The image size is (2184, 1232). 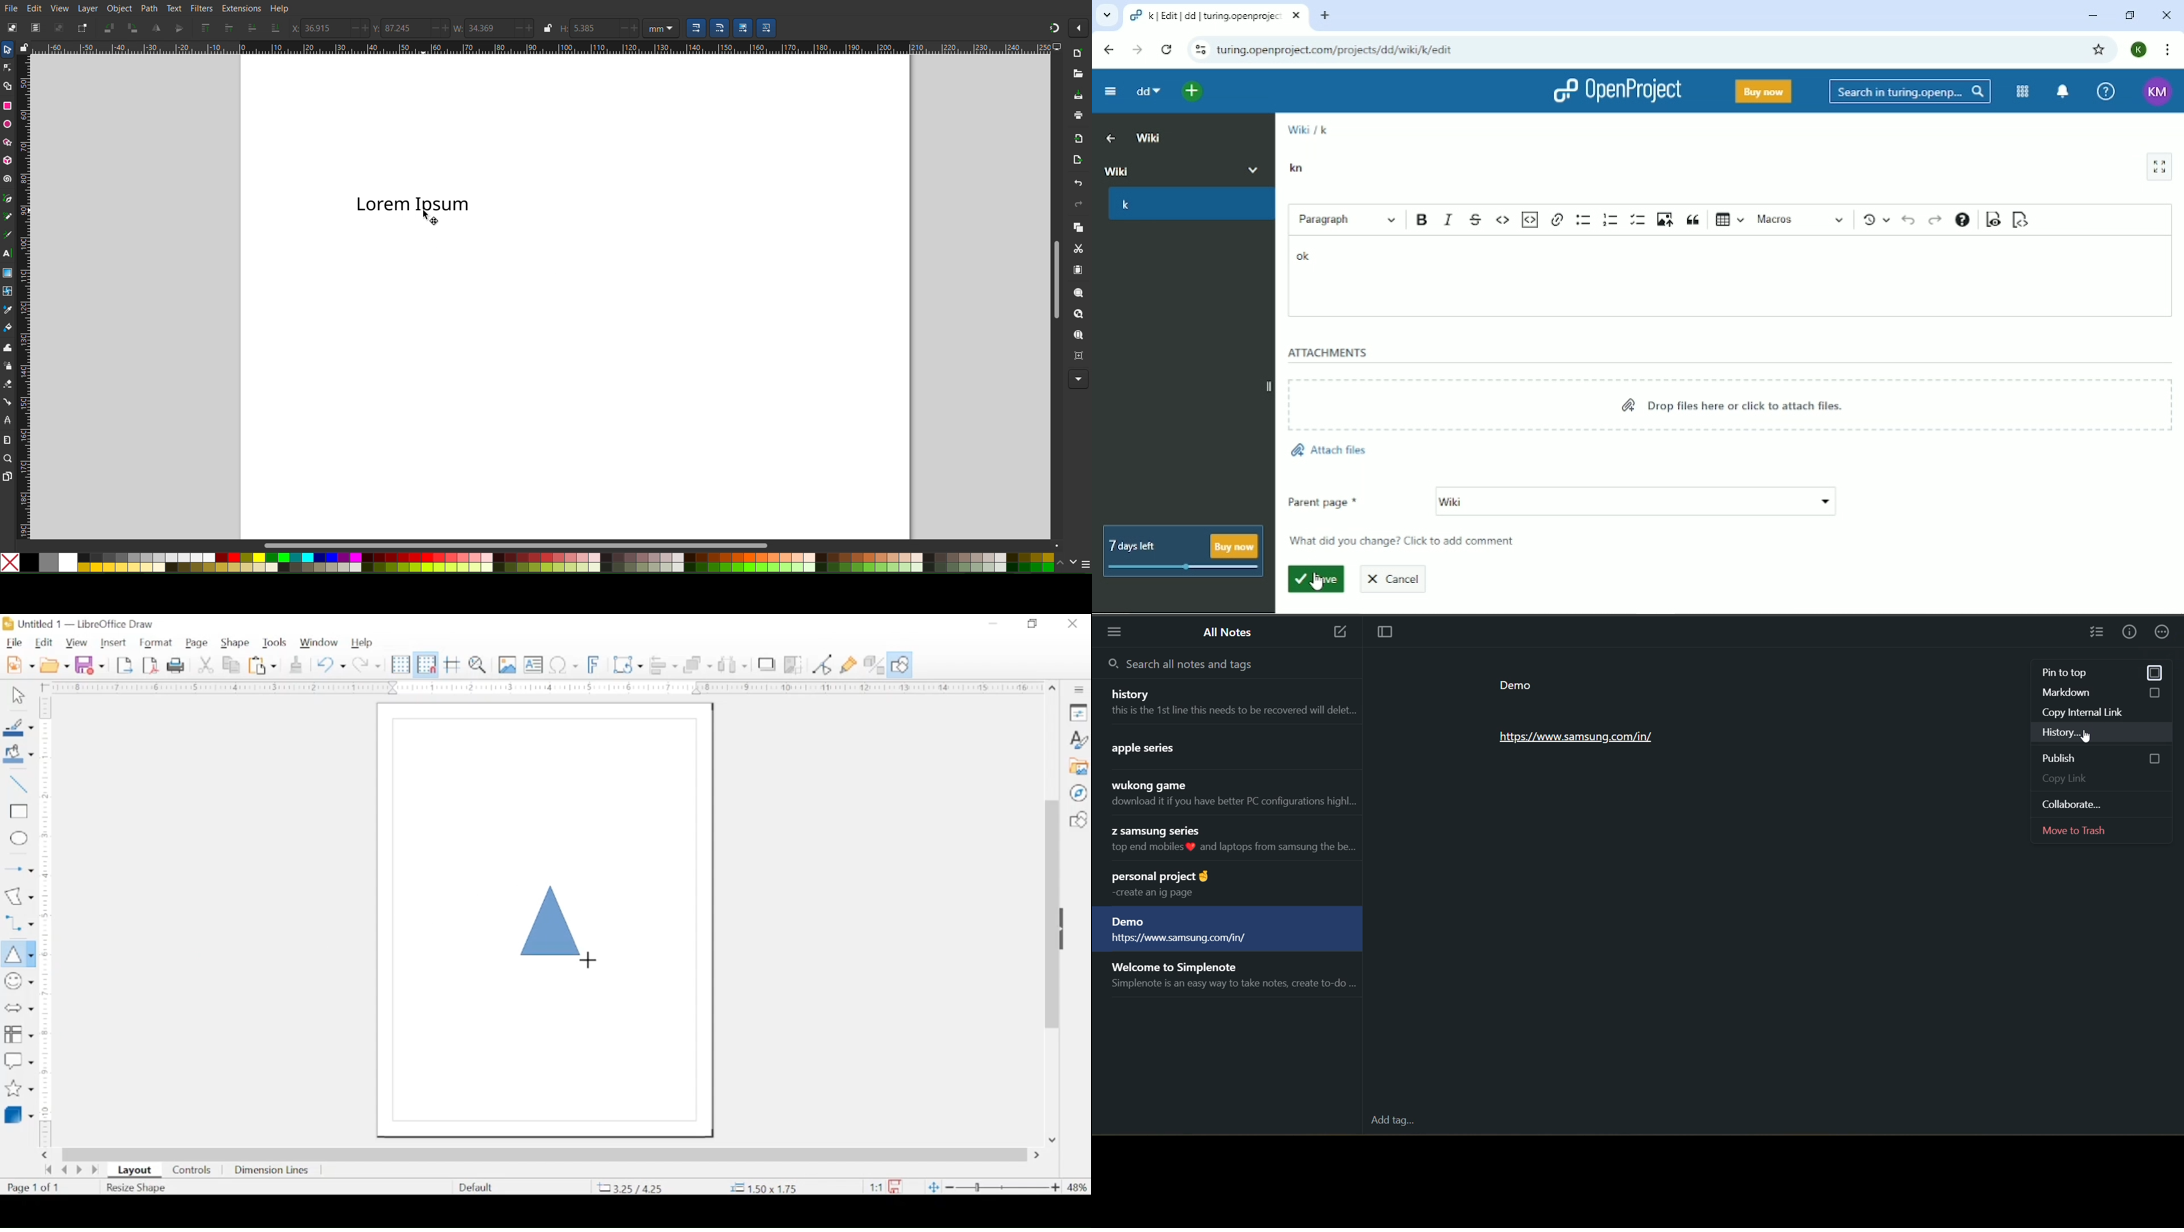 I want to click on cursor, so click(x=2085, y=737).